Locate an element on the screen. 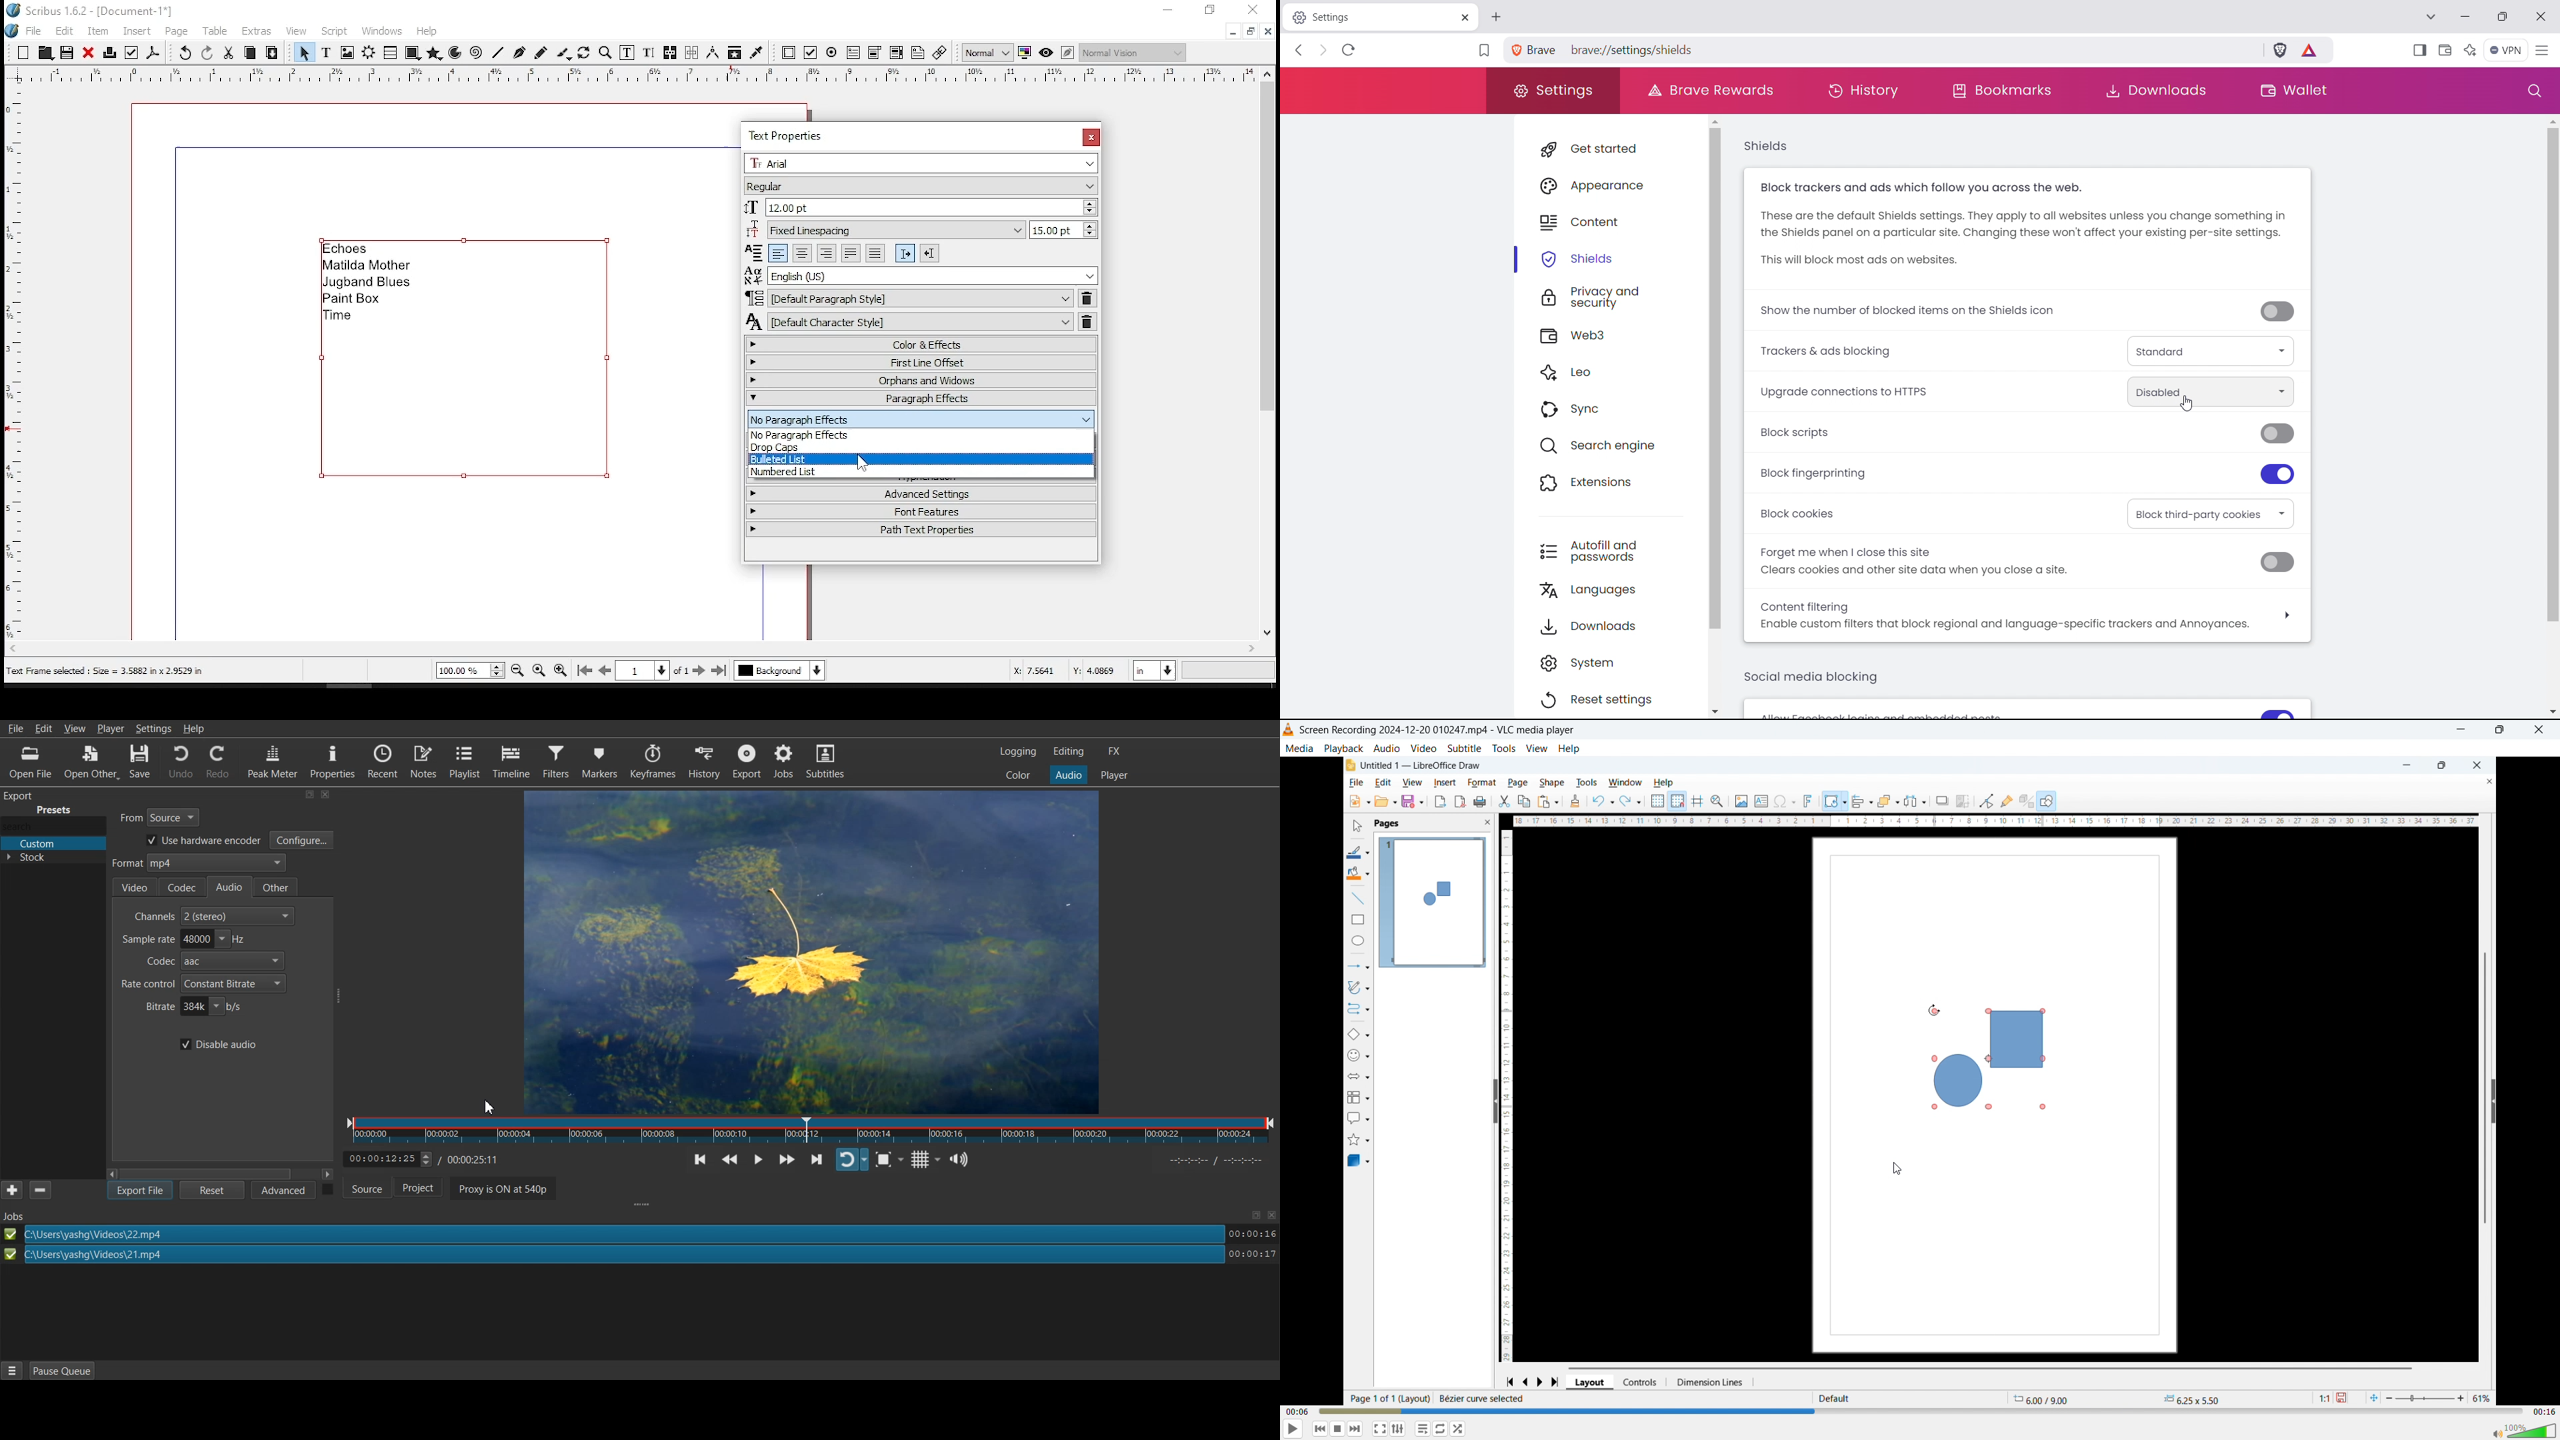  Source is located at coordinates (366, 1191).